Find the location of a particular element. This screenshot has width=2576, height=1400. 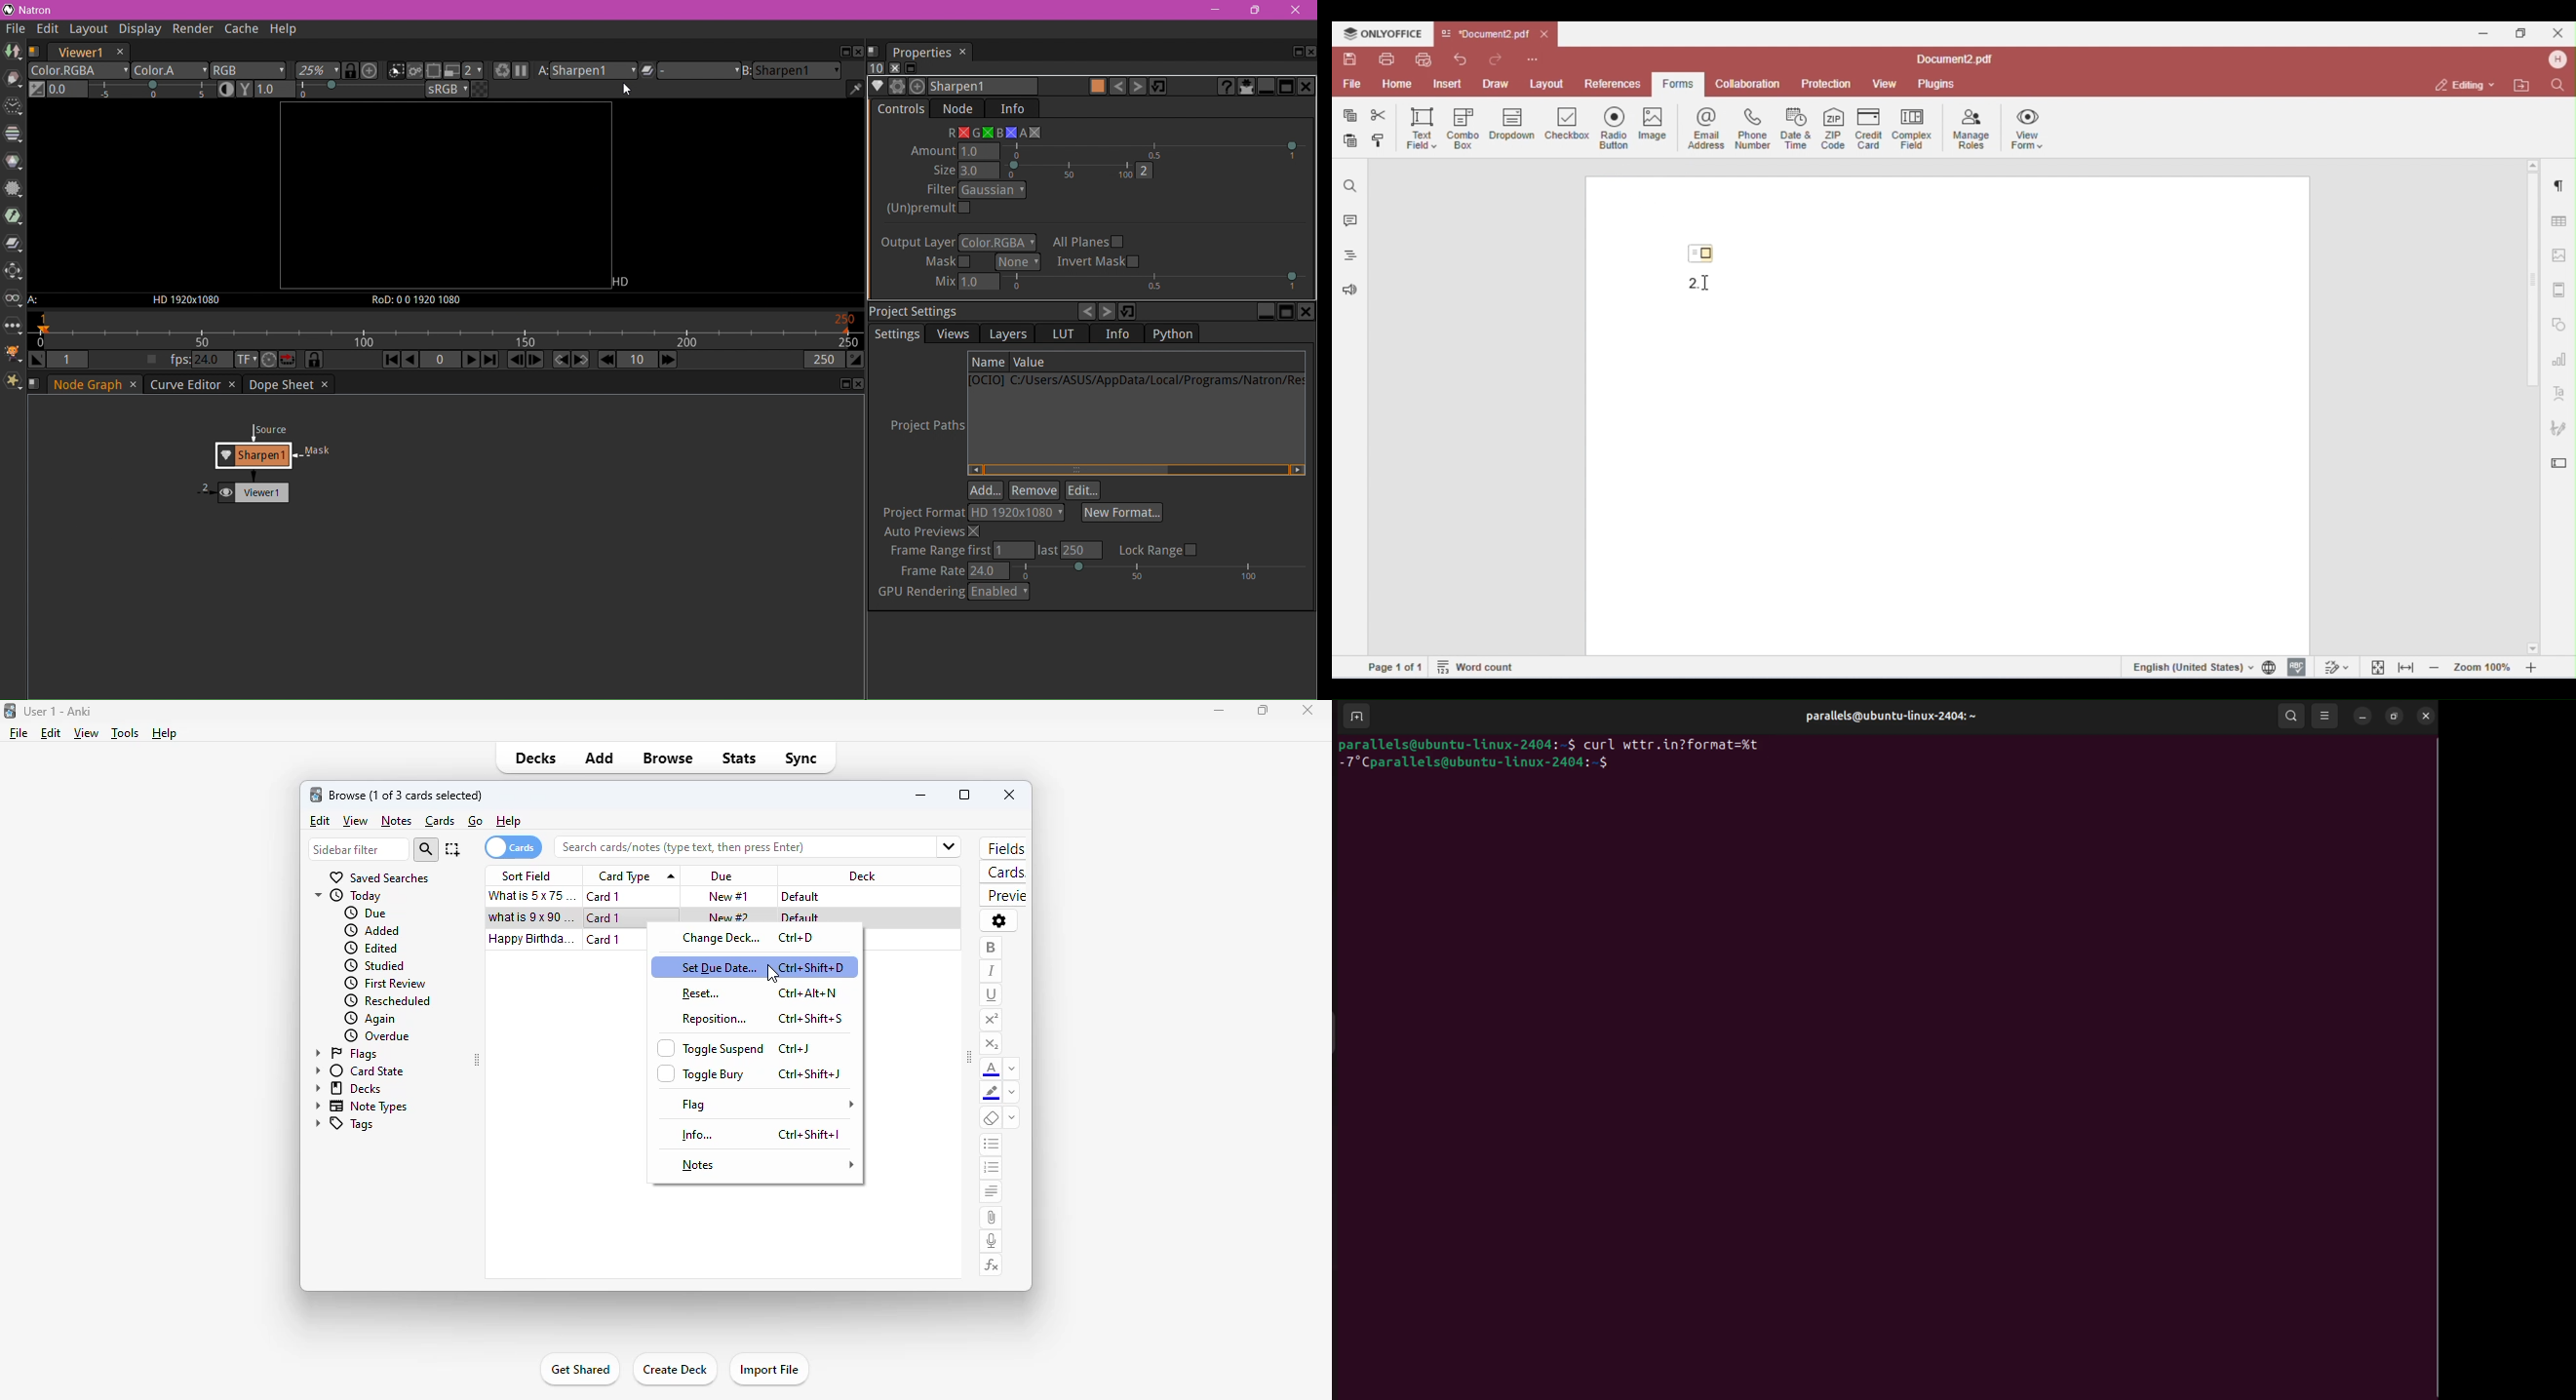

edited is located at coordinates (372, 948).